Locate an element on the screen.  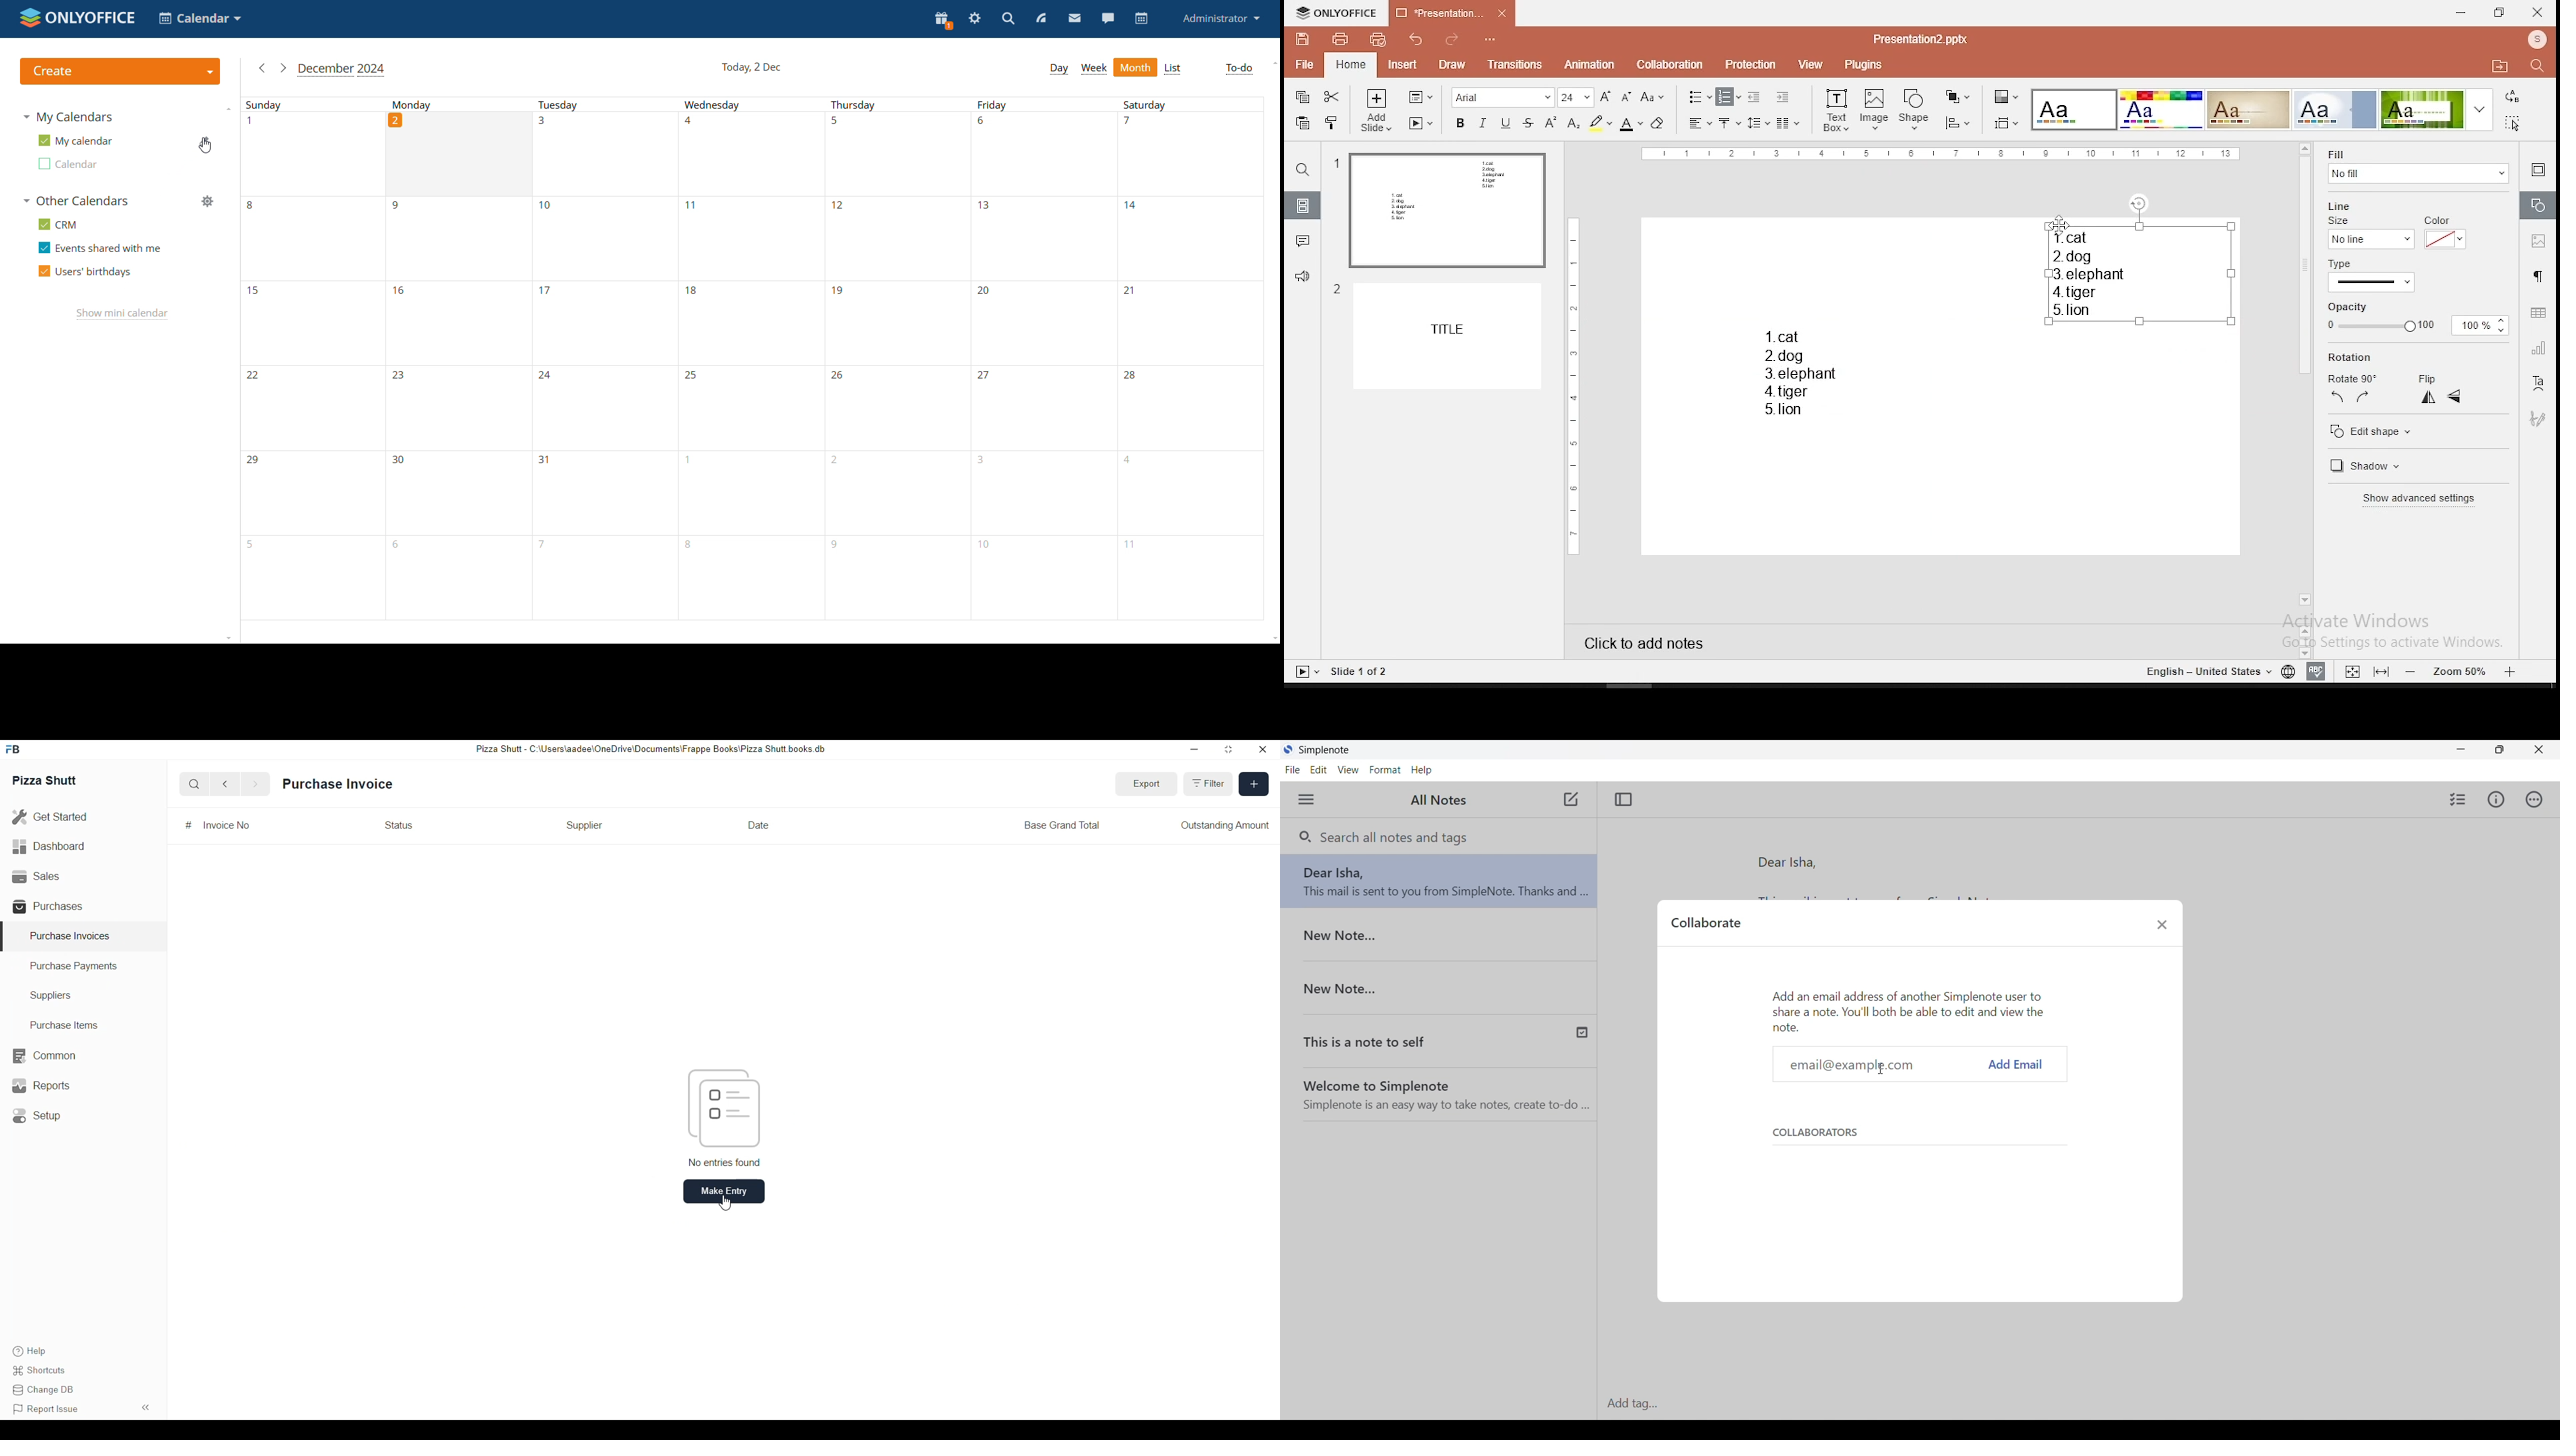
No entries found is located at coordinates (725, 1163).